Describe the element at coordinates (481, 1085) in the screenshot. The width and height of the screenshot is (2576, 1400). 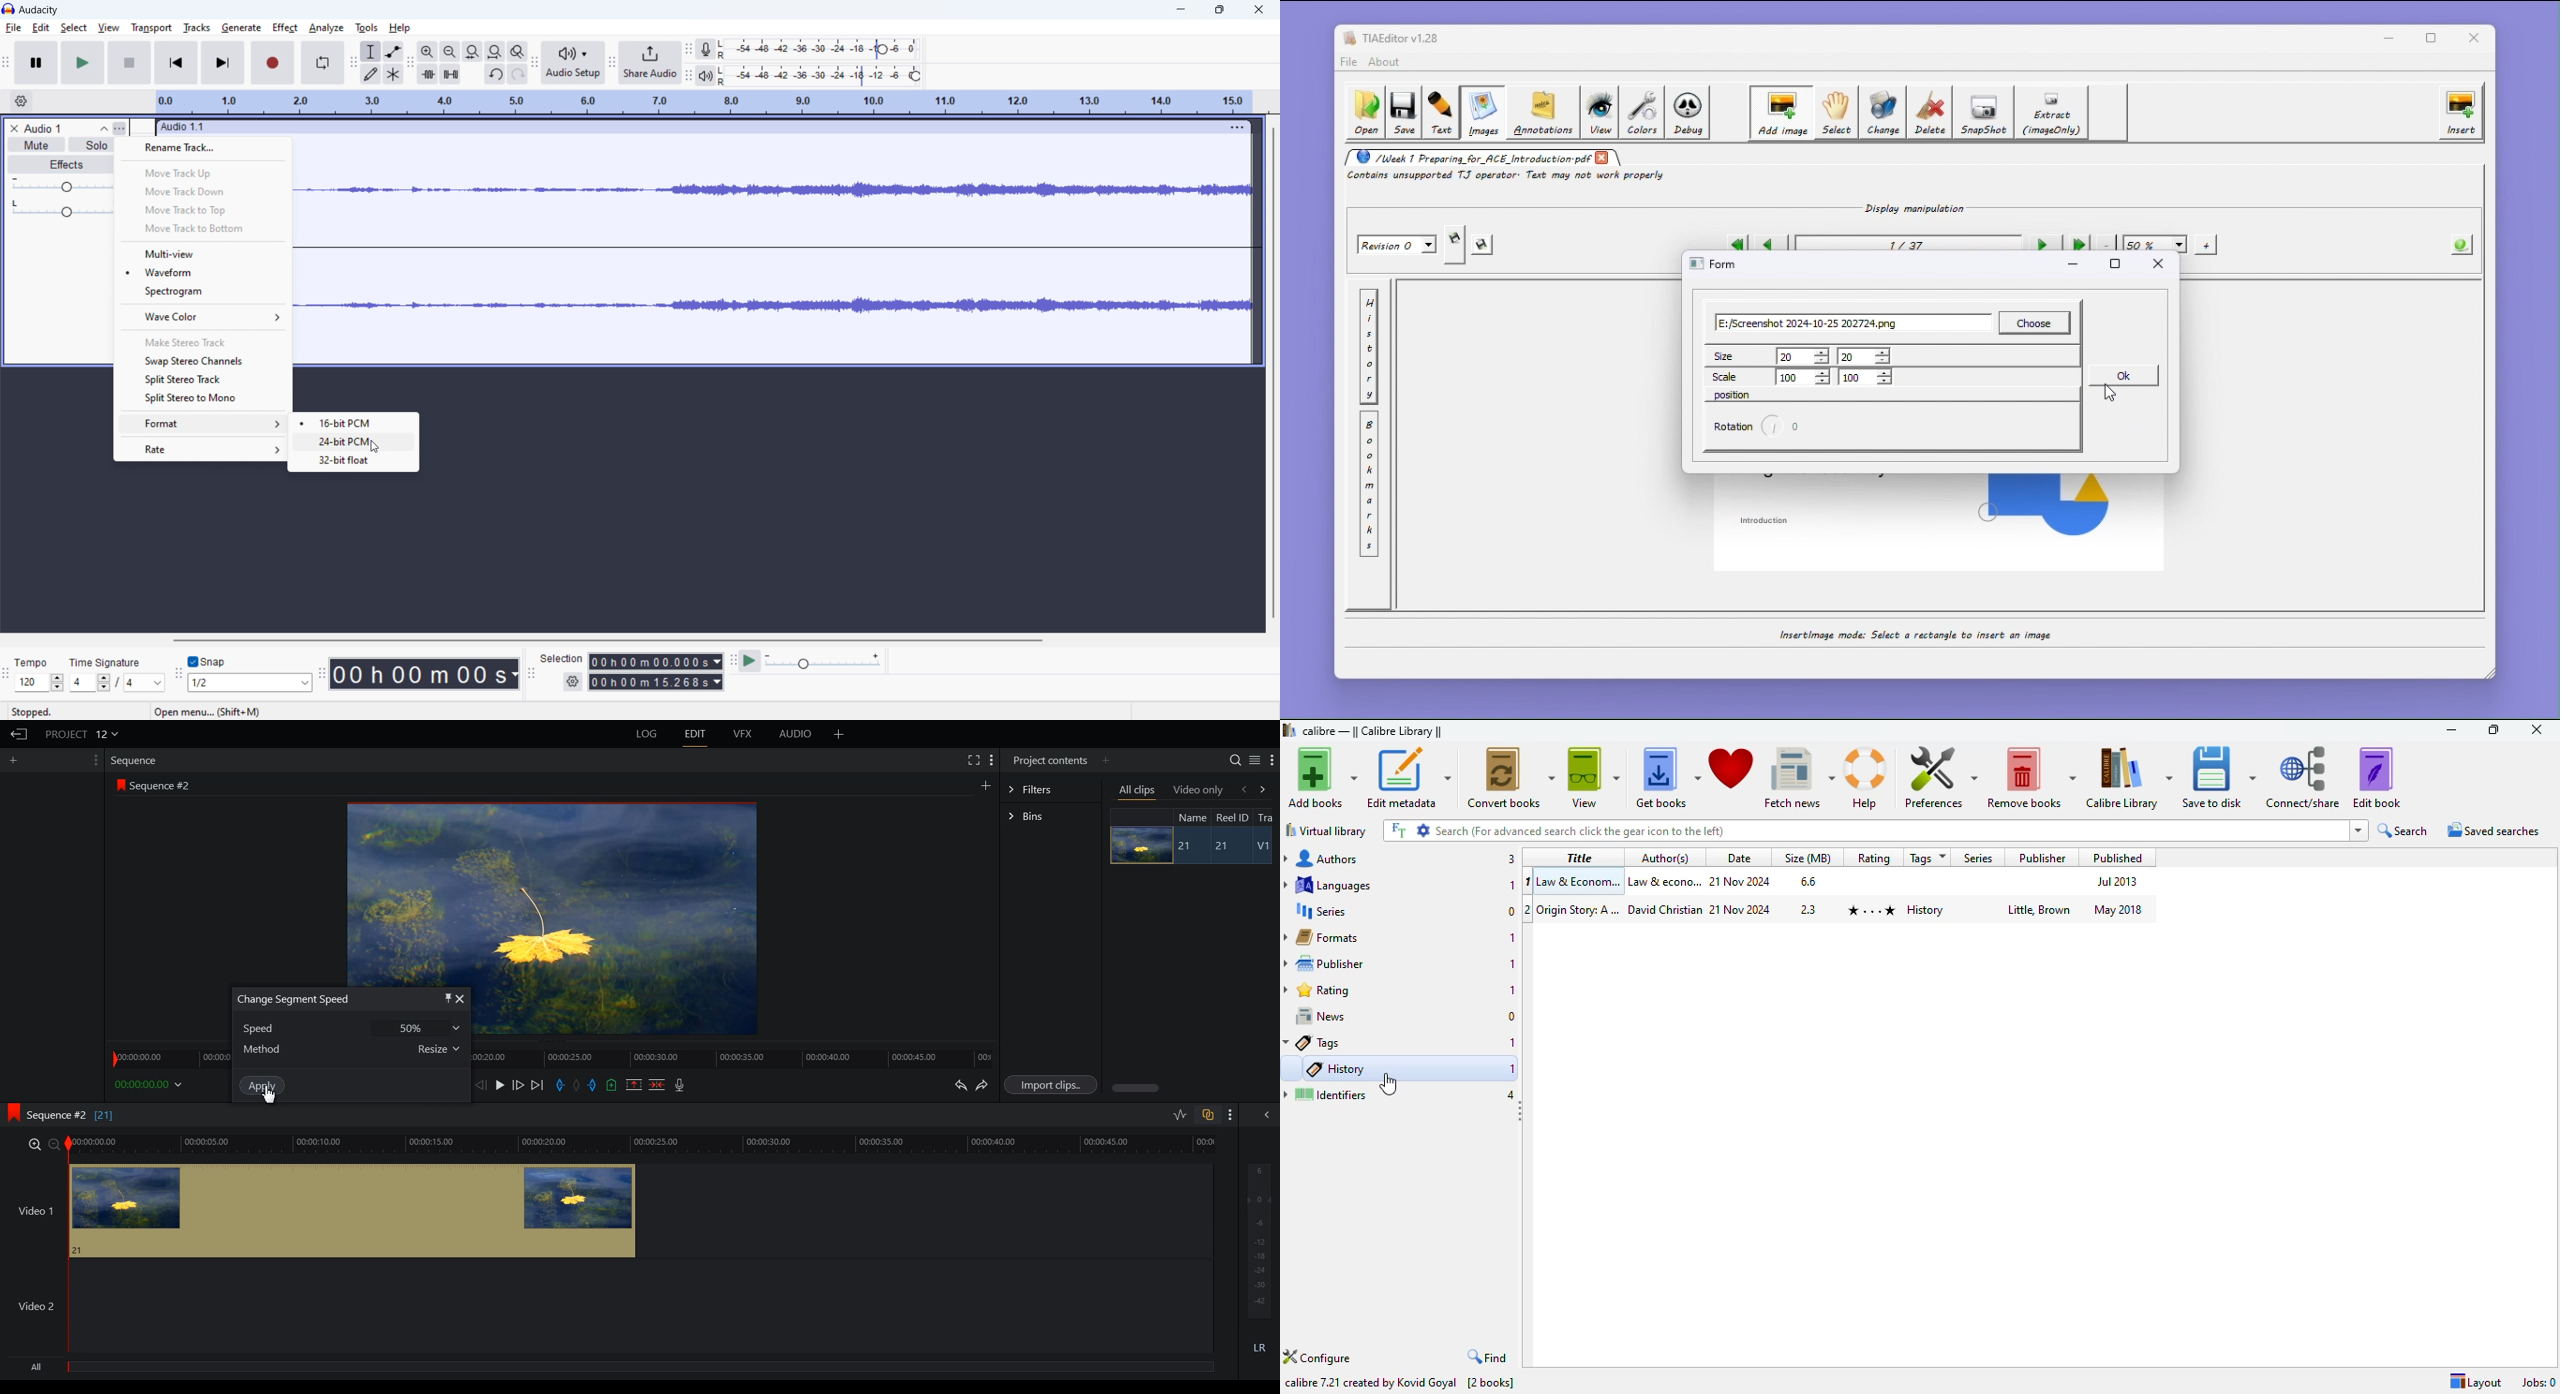
I see `Nurse one frame back` at that location.